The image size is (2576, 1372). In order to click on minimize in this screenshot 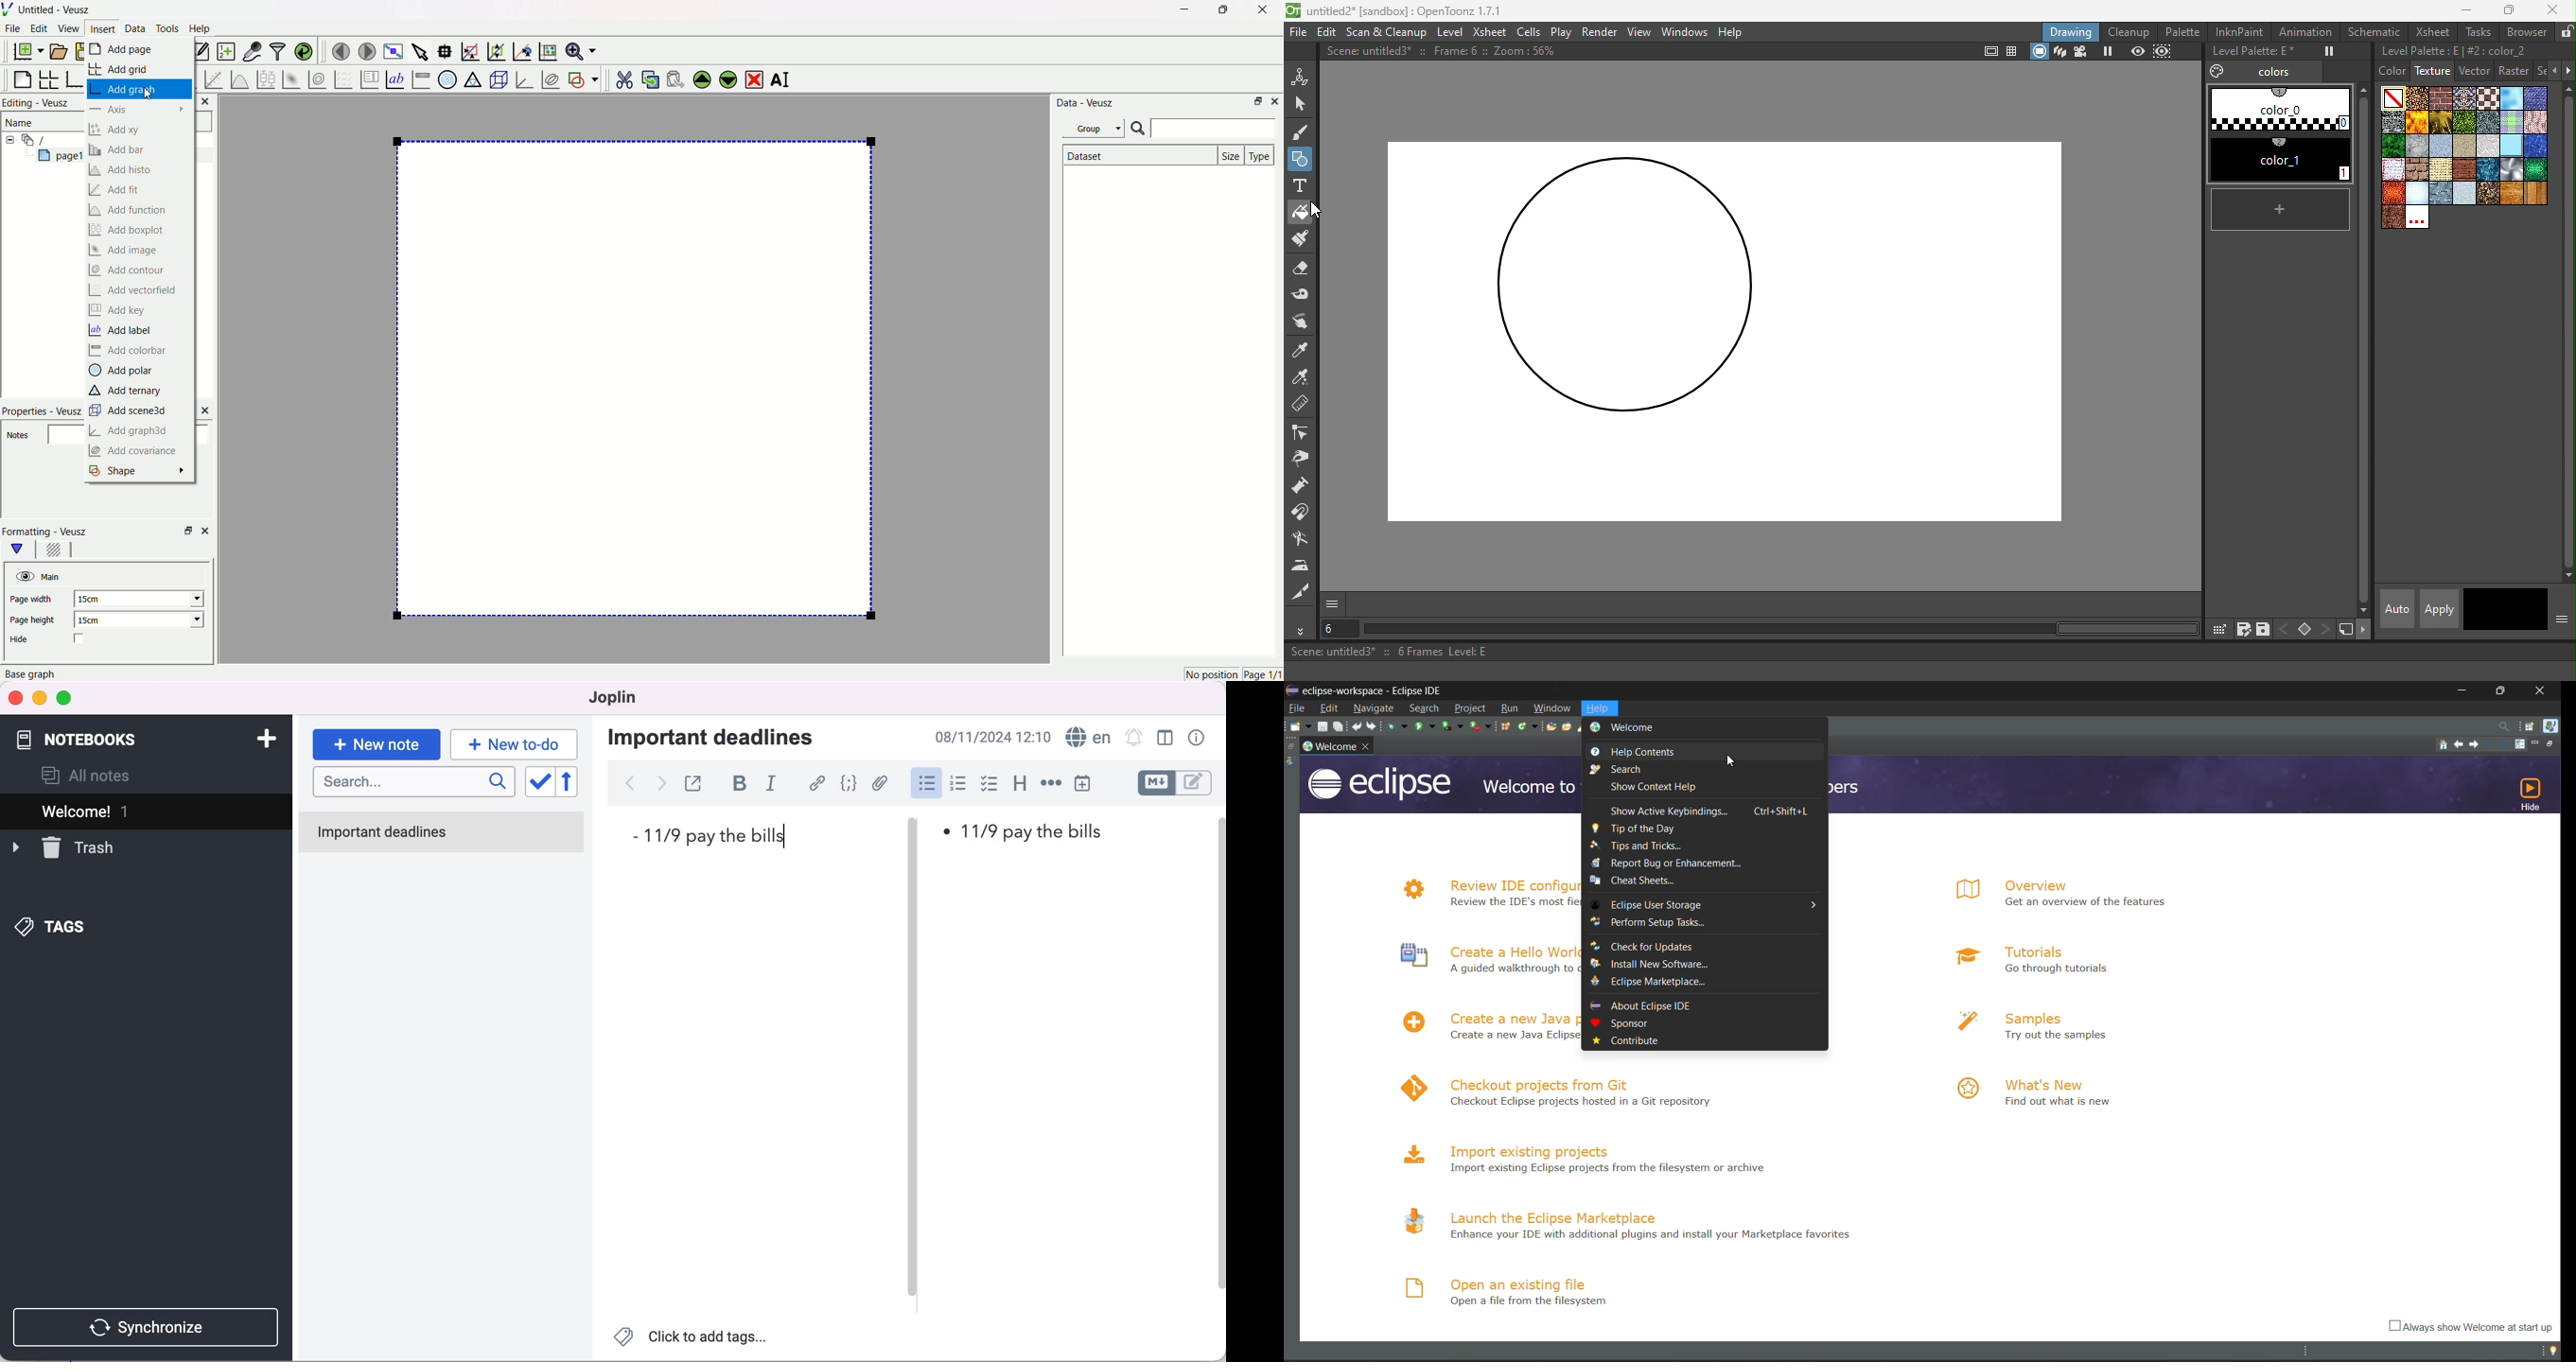, I will do `click(41, 697)`.